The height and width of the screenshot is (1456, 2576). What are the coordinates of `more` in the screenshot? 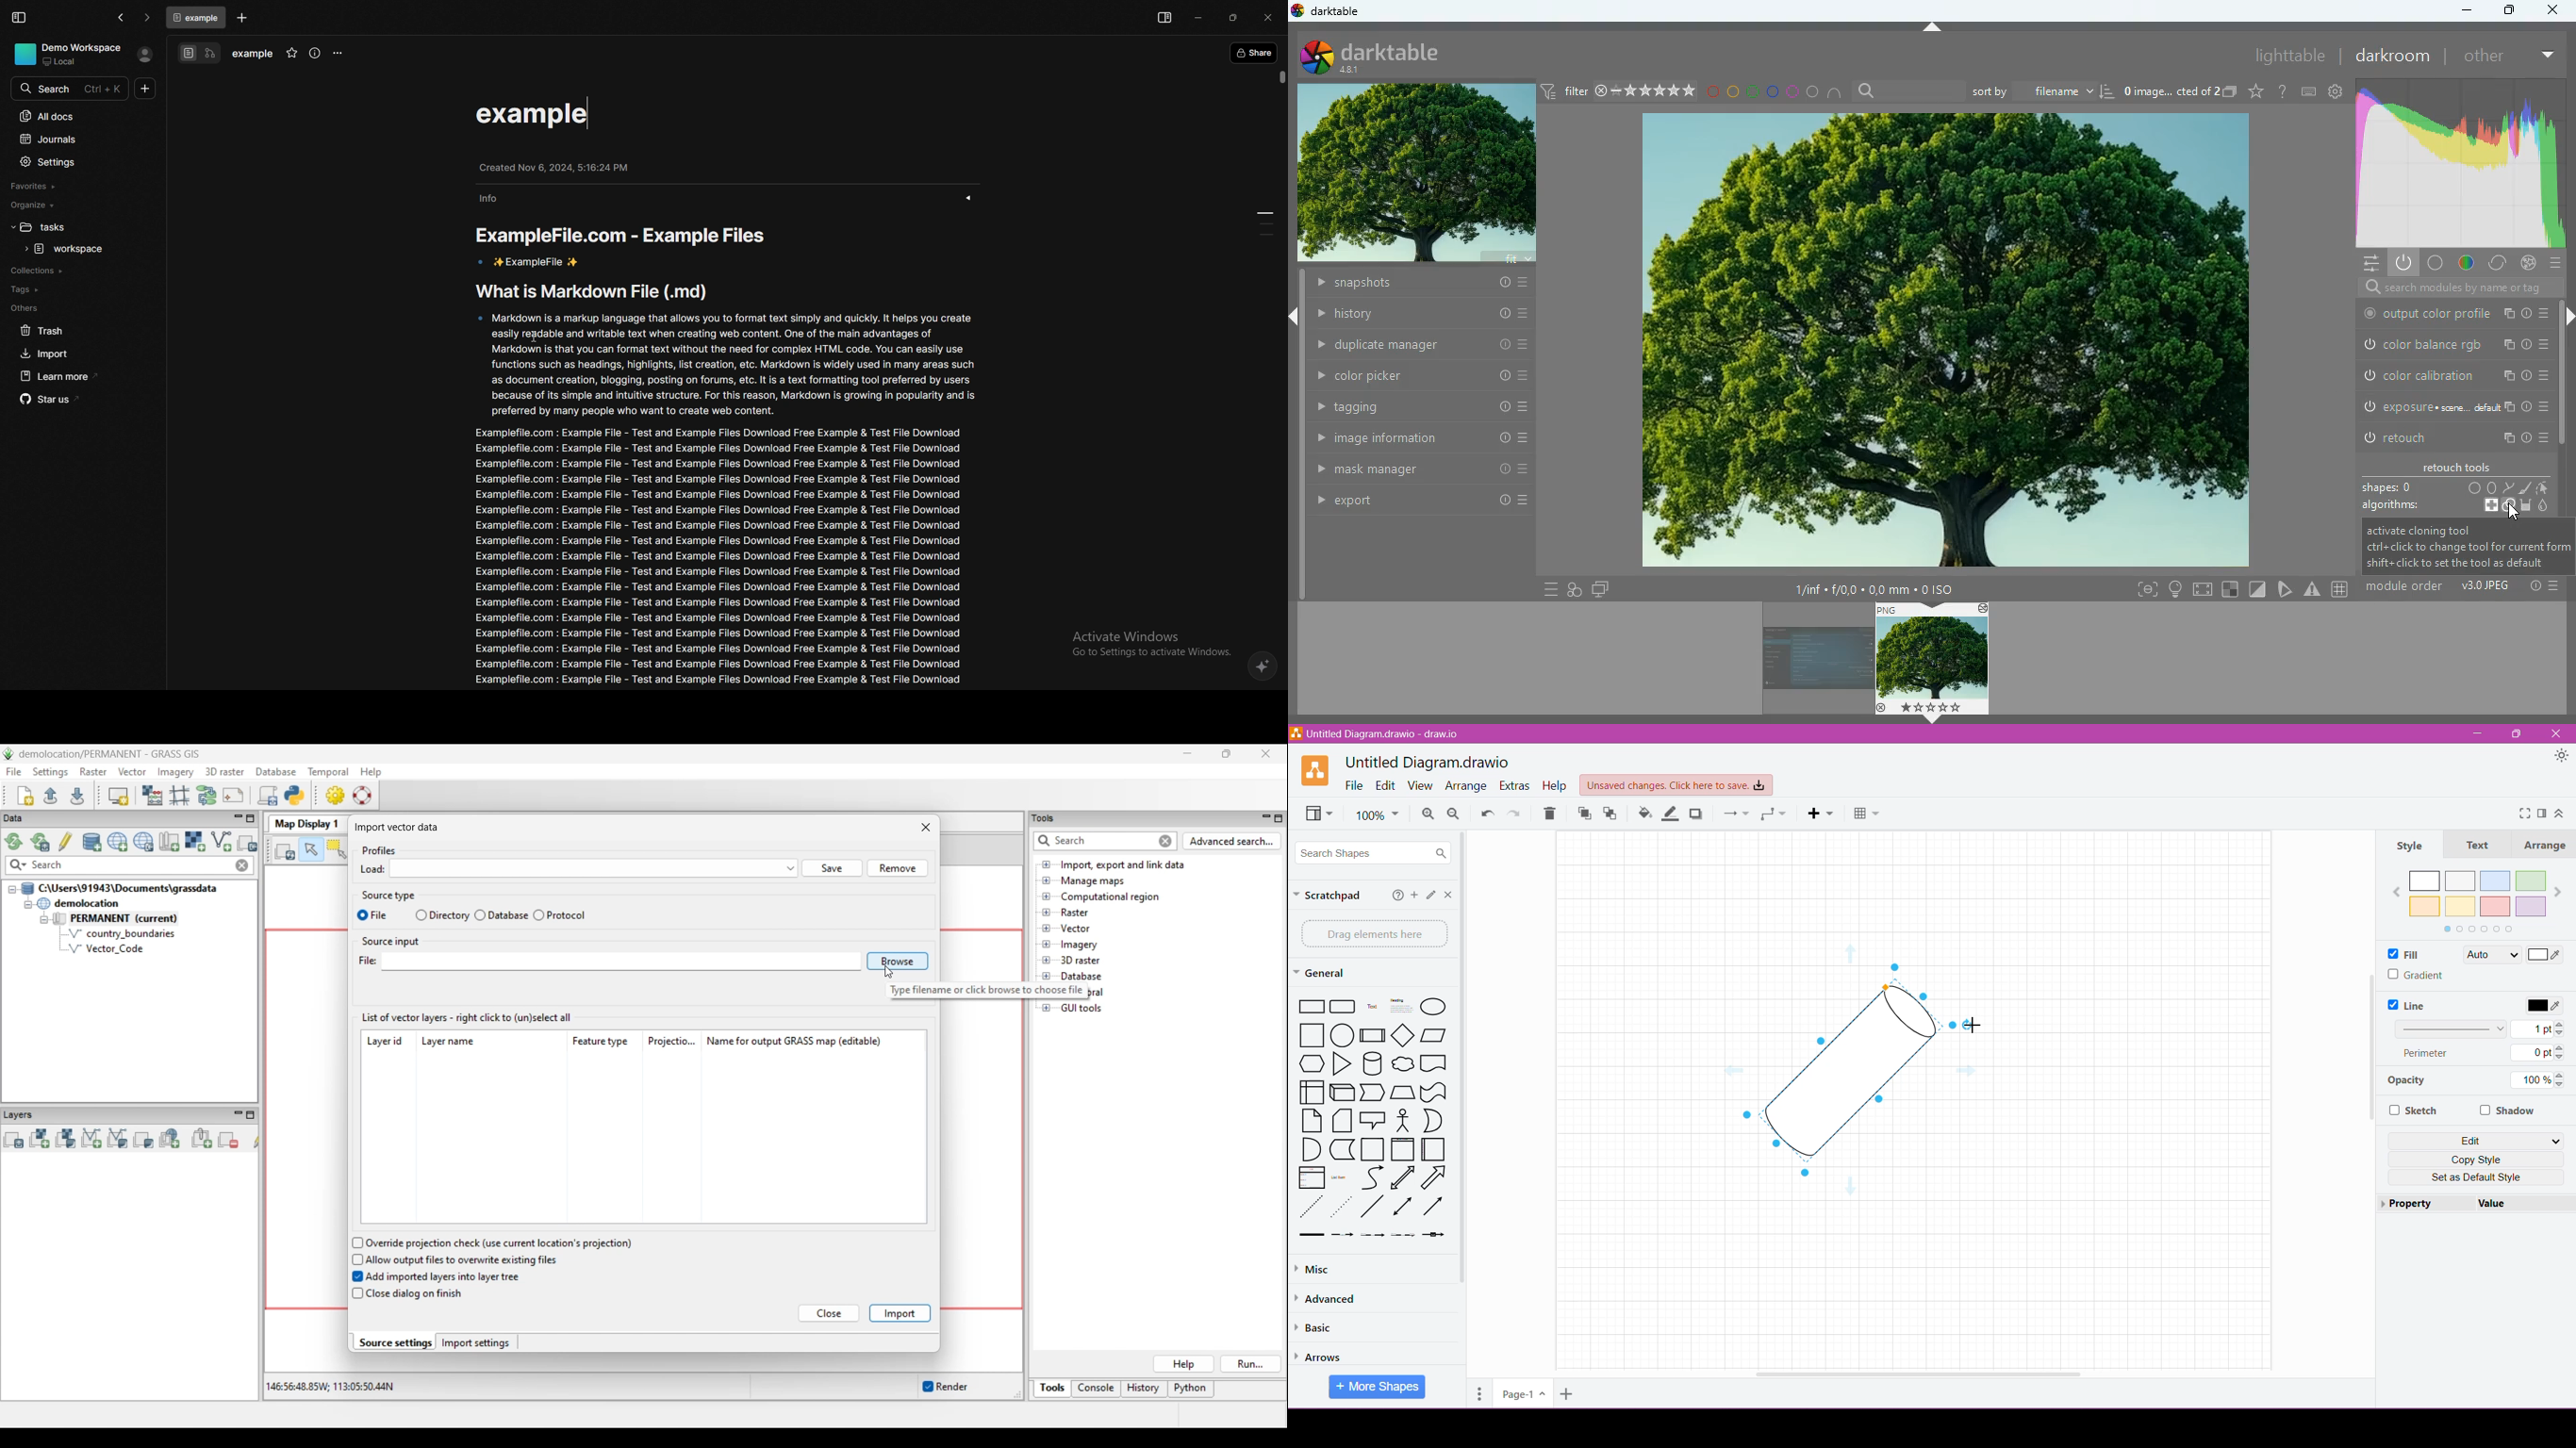 It's located at (2546, 57).